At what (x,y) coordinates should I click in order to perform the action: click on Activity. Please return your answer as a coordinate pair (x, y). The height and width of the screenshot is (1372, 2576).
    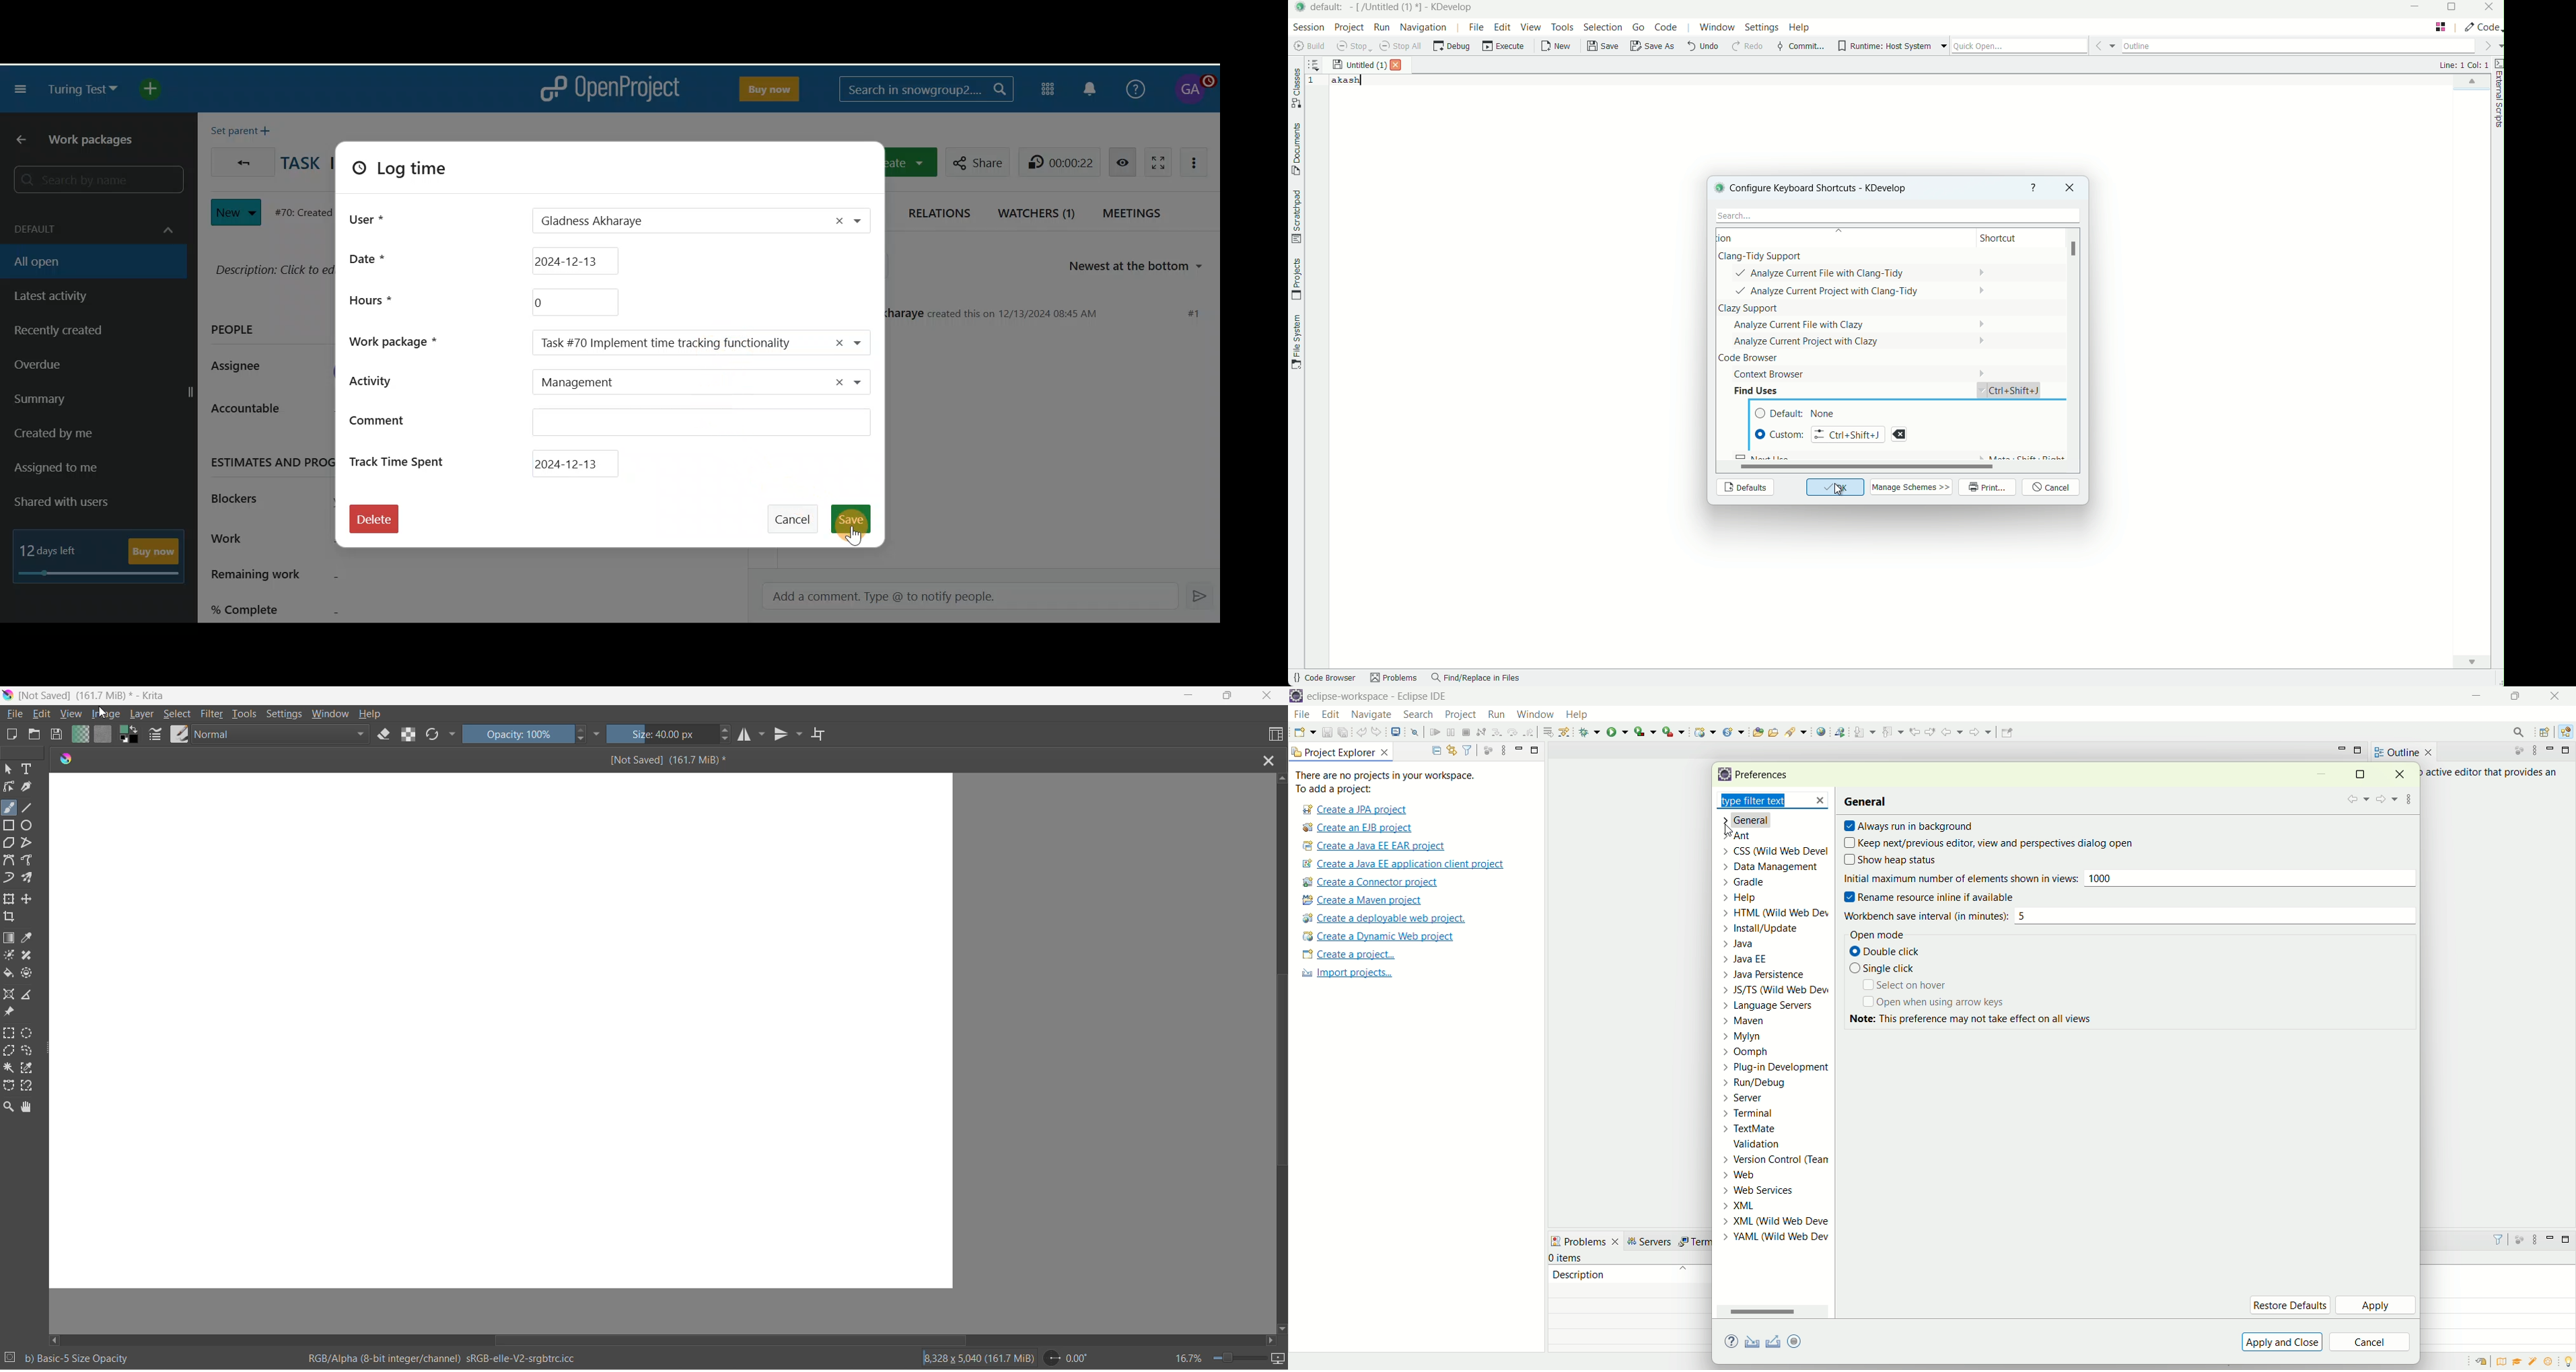
    Looking at the image, I should click on (395, 379).